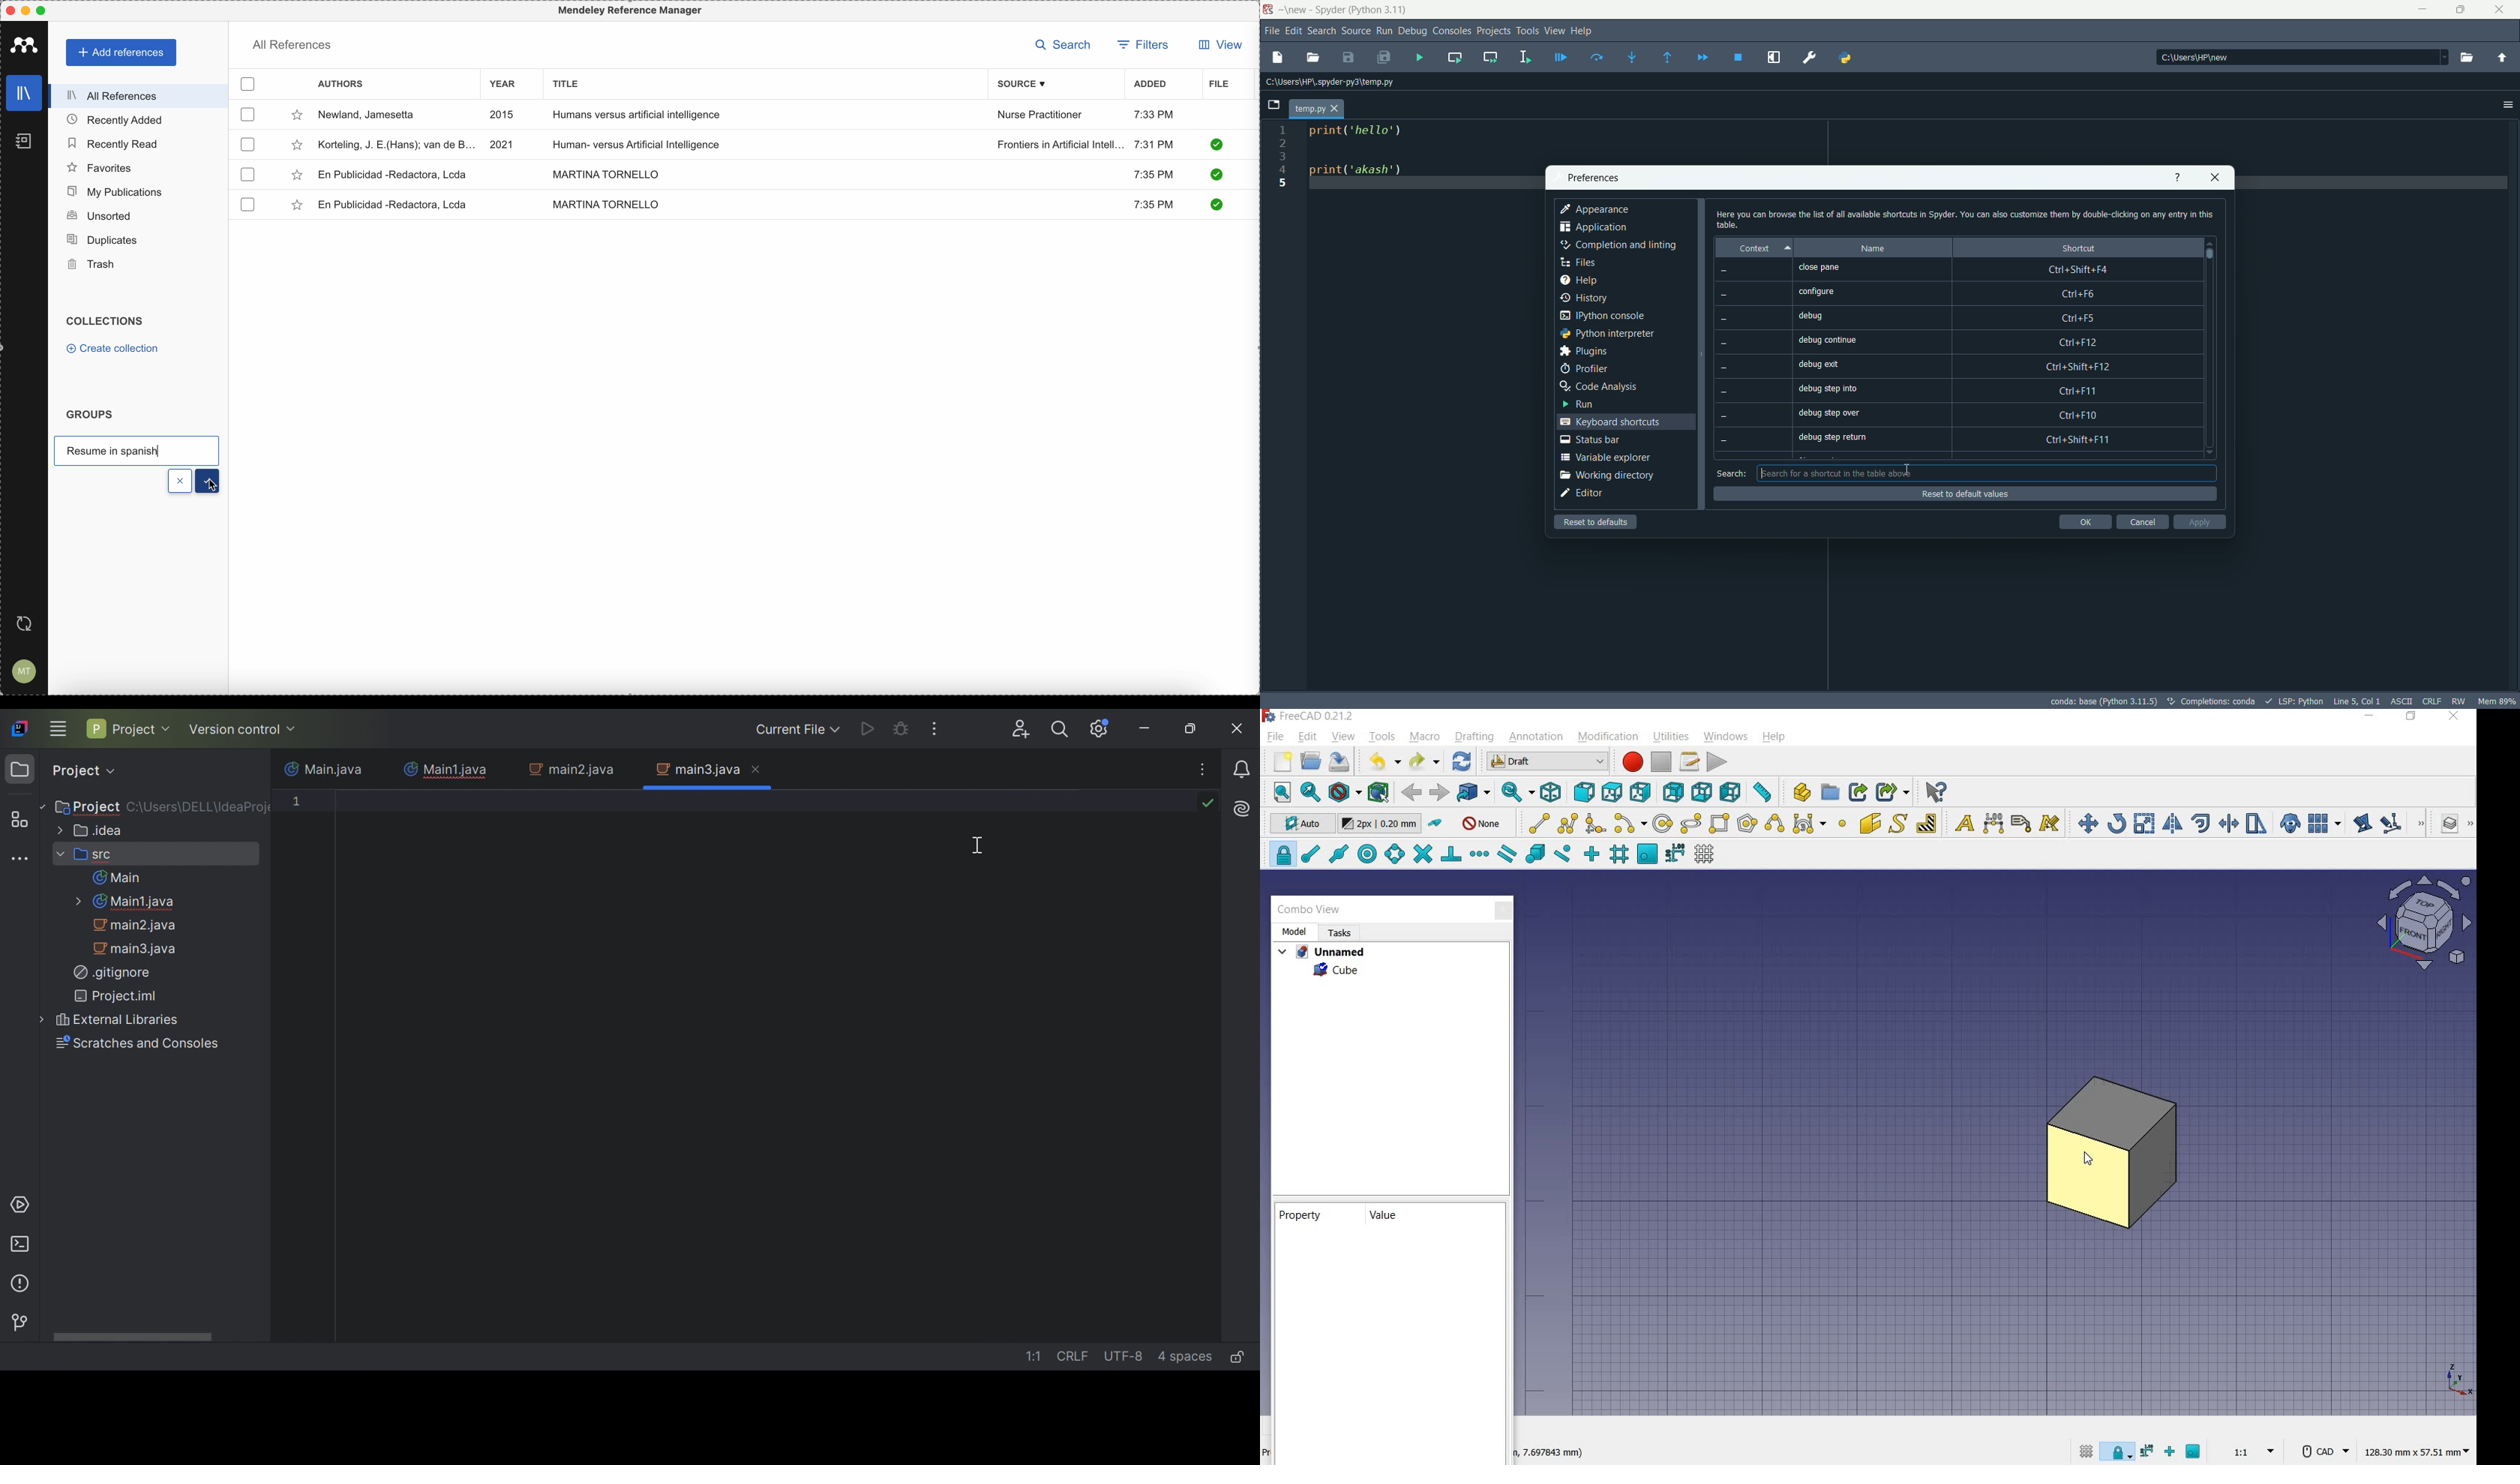  Describe the element at coordinates (1965, 494) in the screenshot. I see `reset to default values` at that location.